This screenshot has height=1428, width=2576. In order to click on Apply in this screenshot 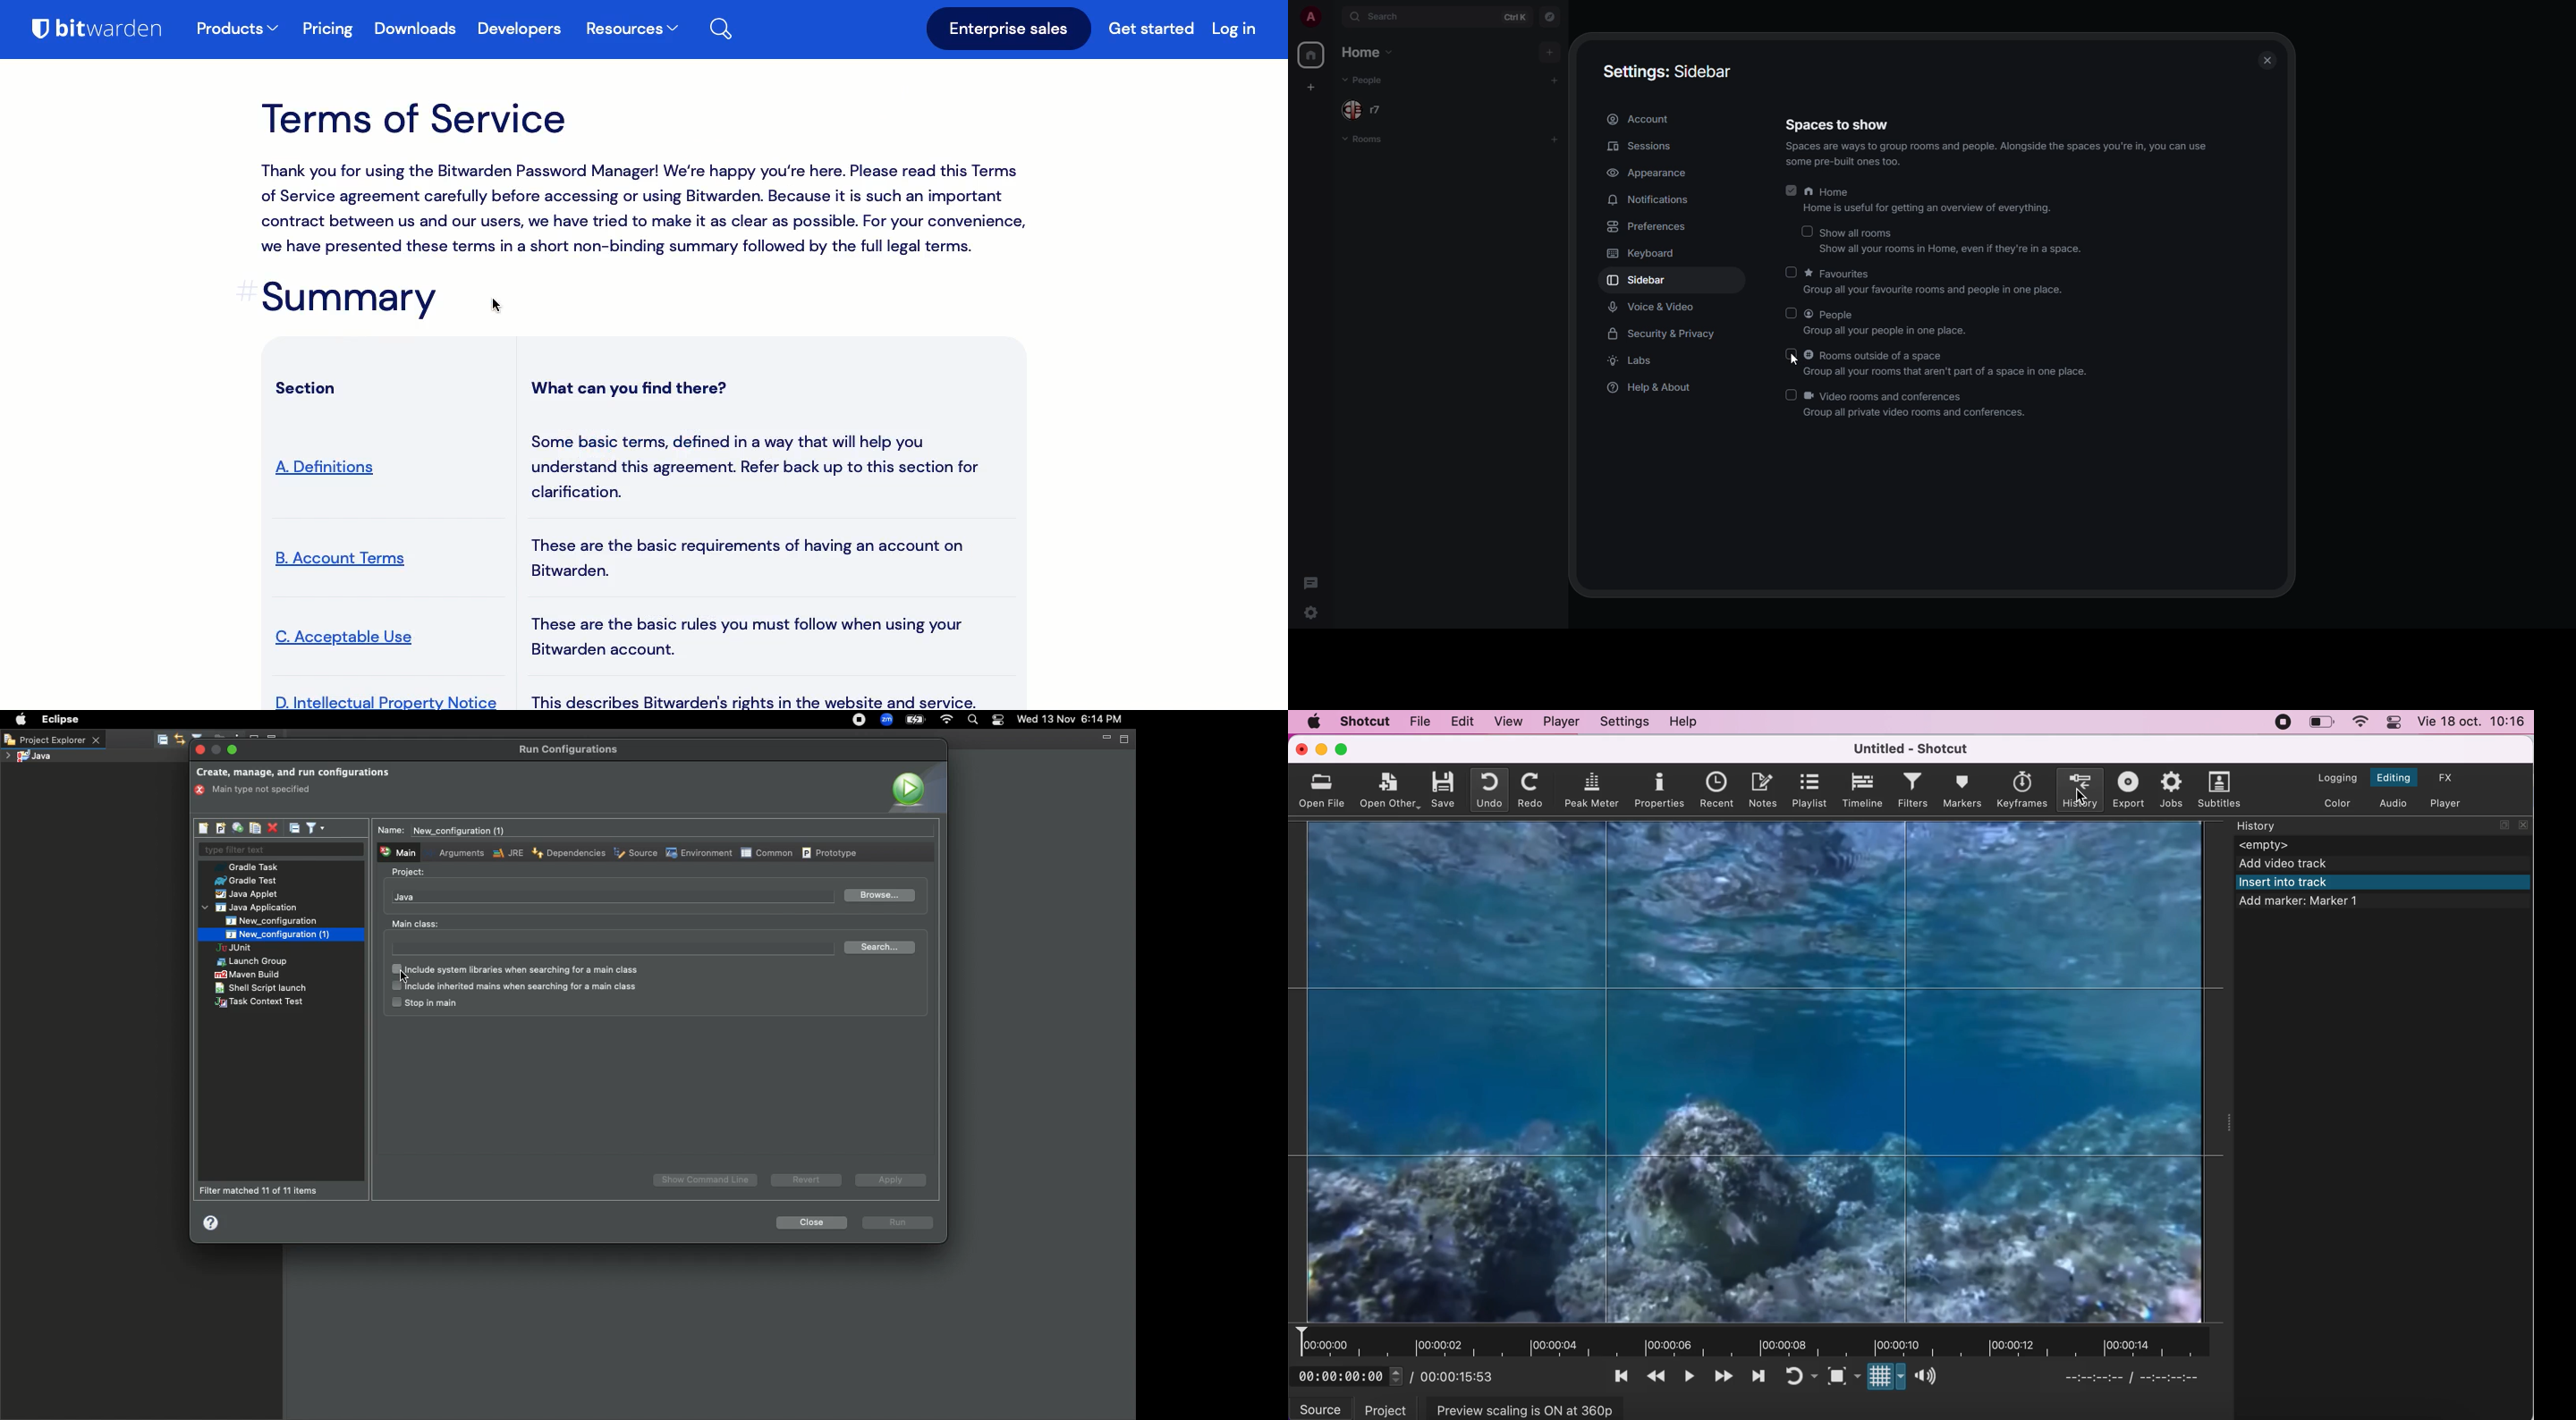, I will do `click(888, 1179)`.